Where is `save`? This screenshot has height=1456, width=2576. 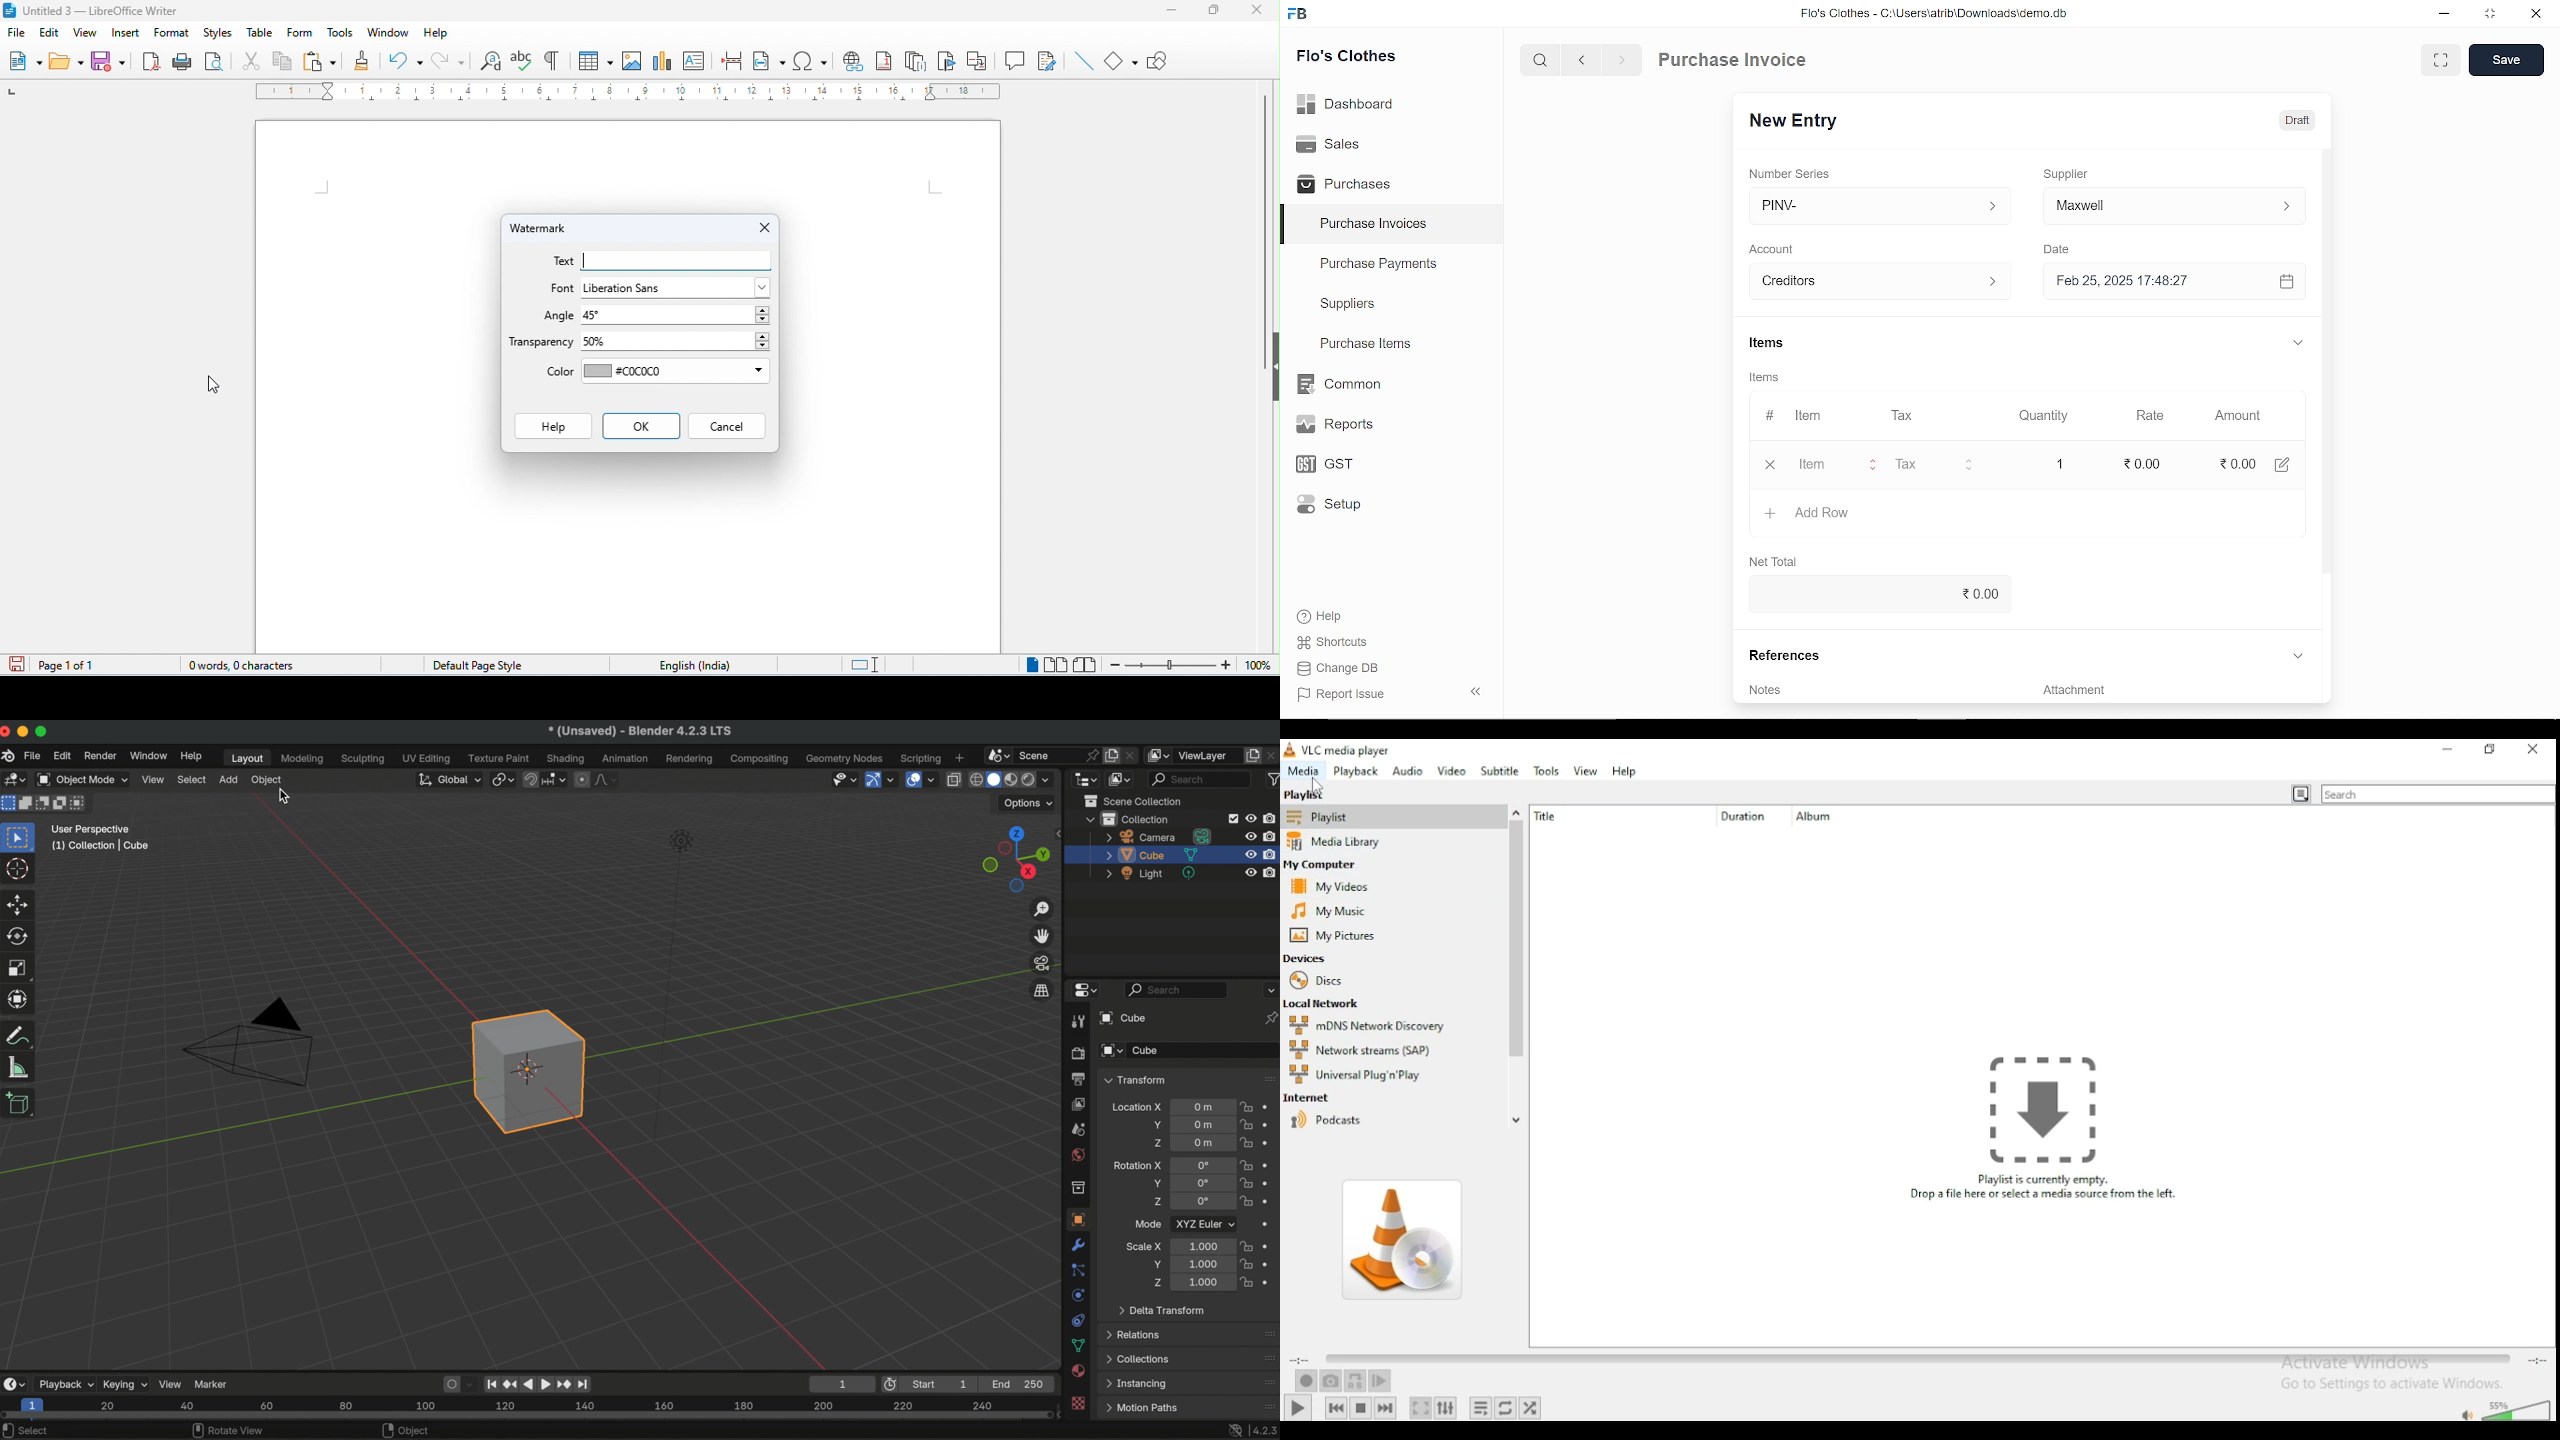 save is located at coordinates (2506, 61).